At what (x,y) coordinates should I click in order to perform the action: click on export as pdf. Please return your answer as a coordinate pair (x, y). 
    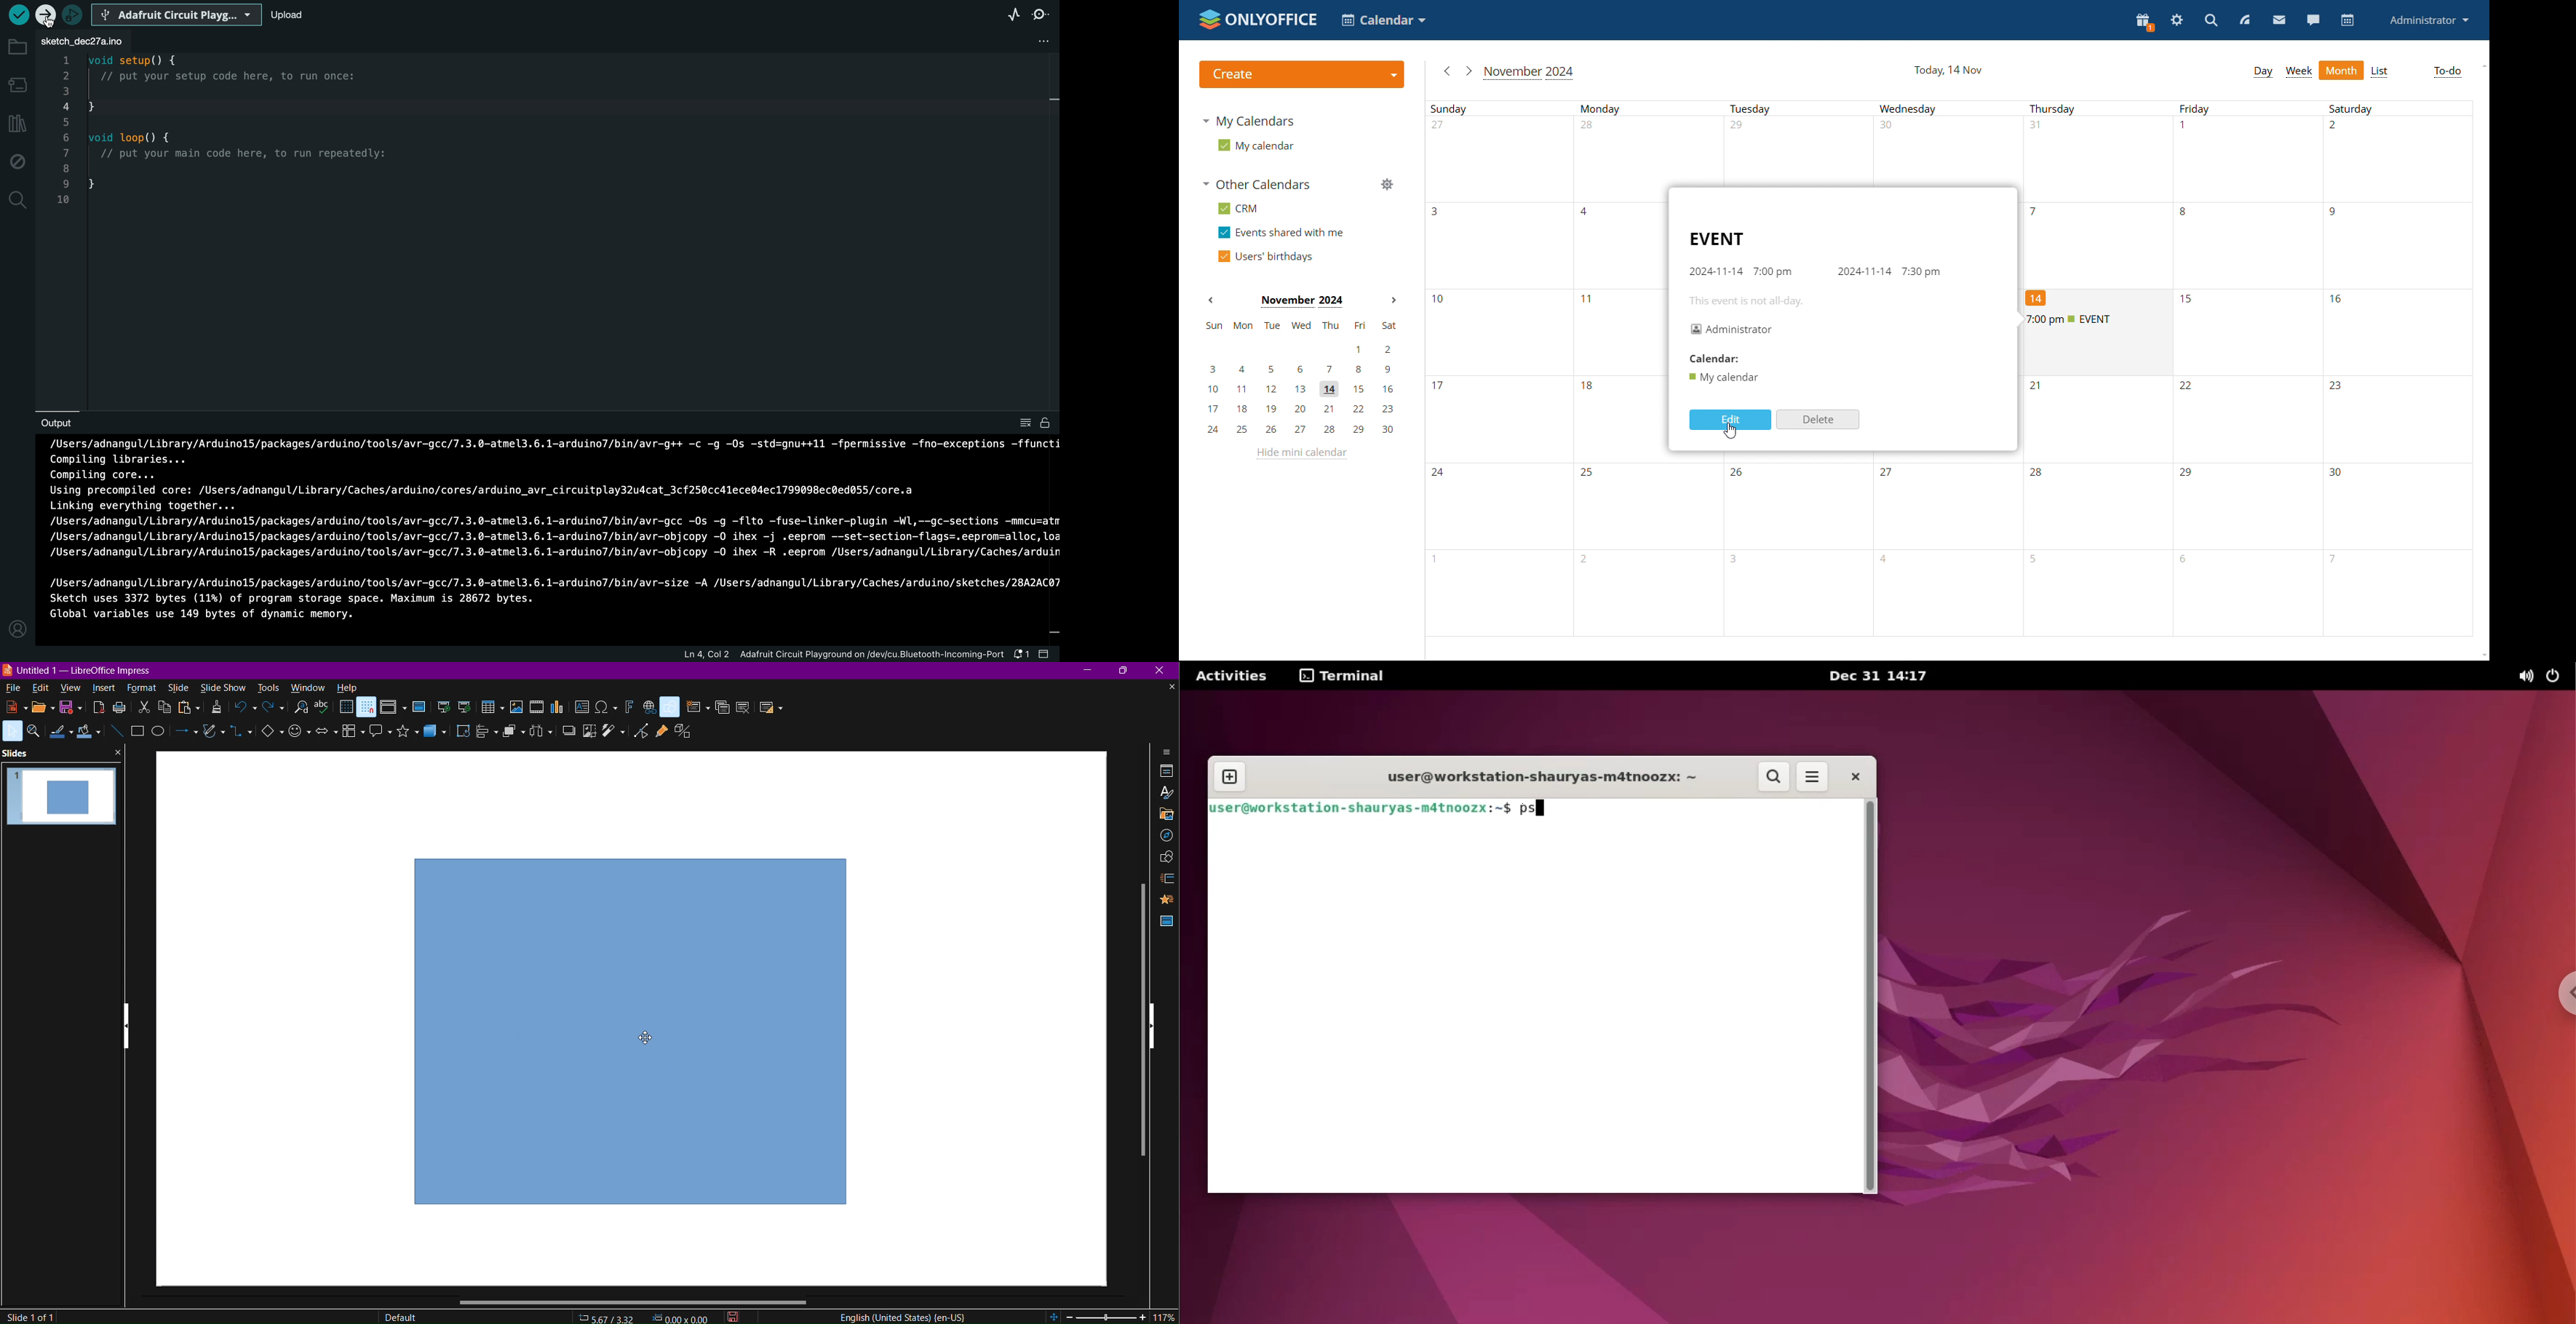
    Looking at the image, I should click on (98, 710).